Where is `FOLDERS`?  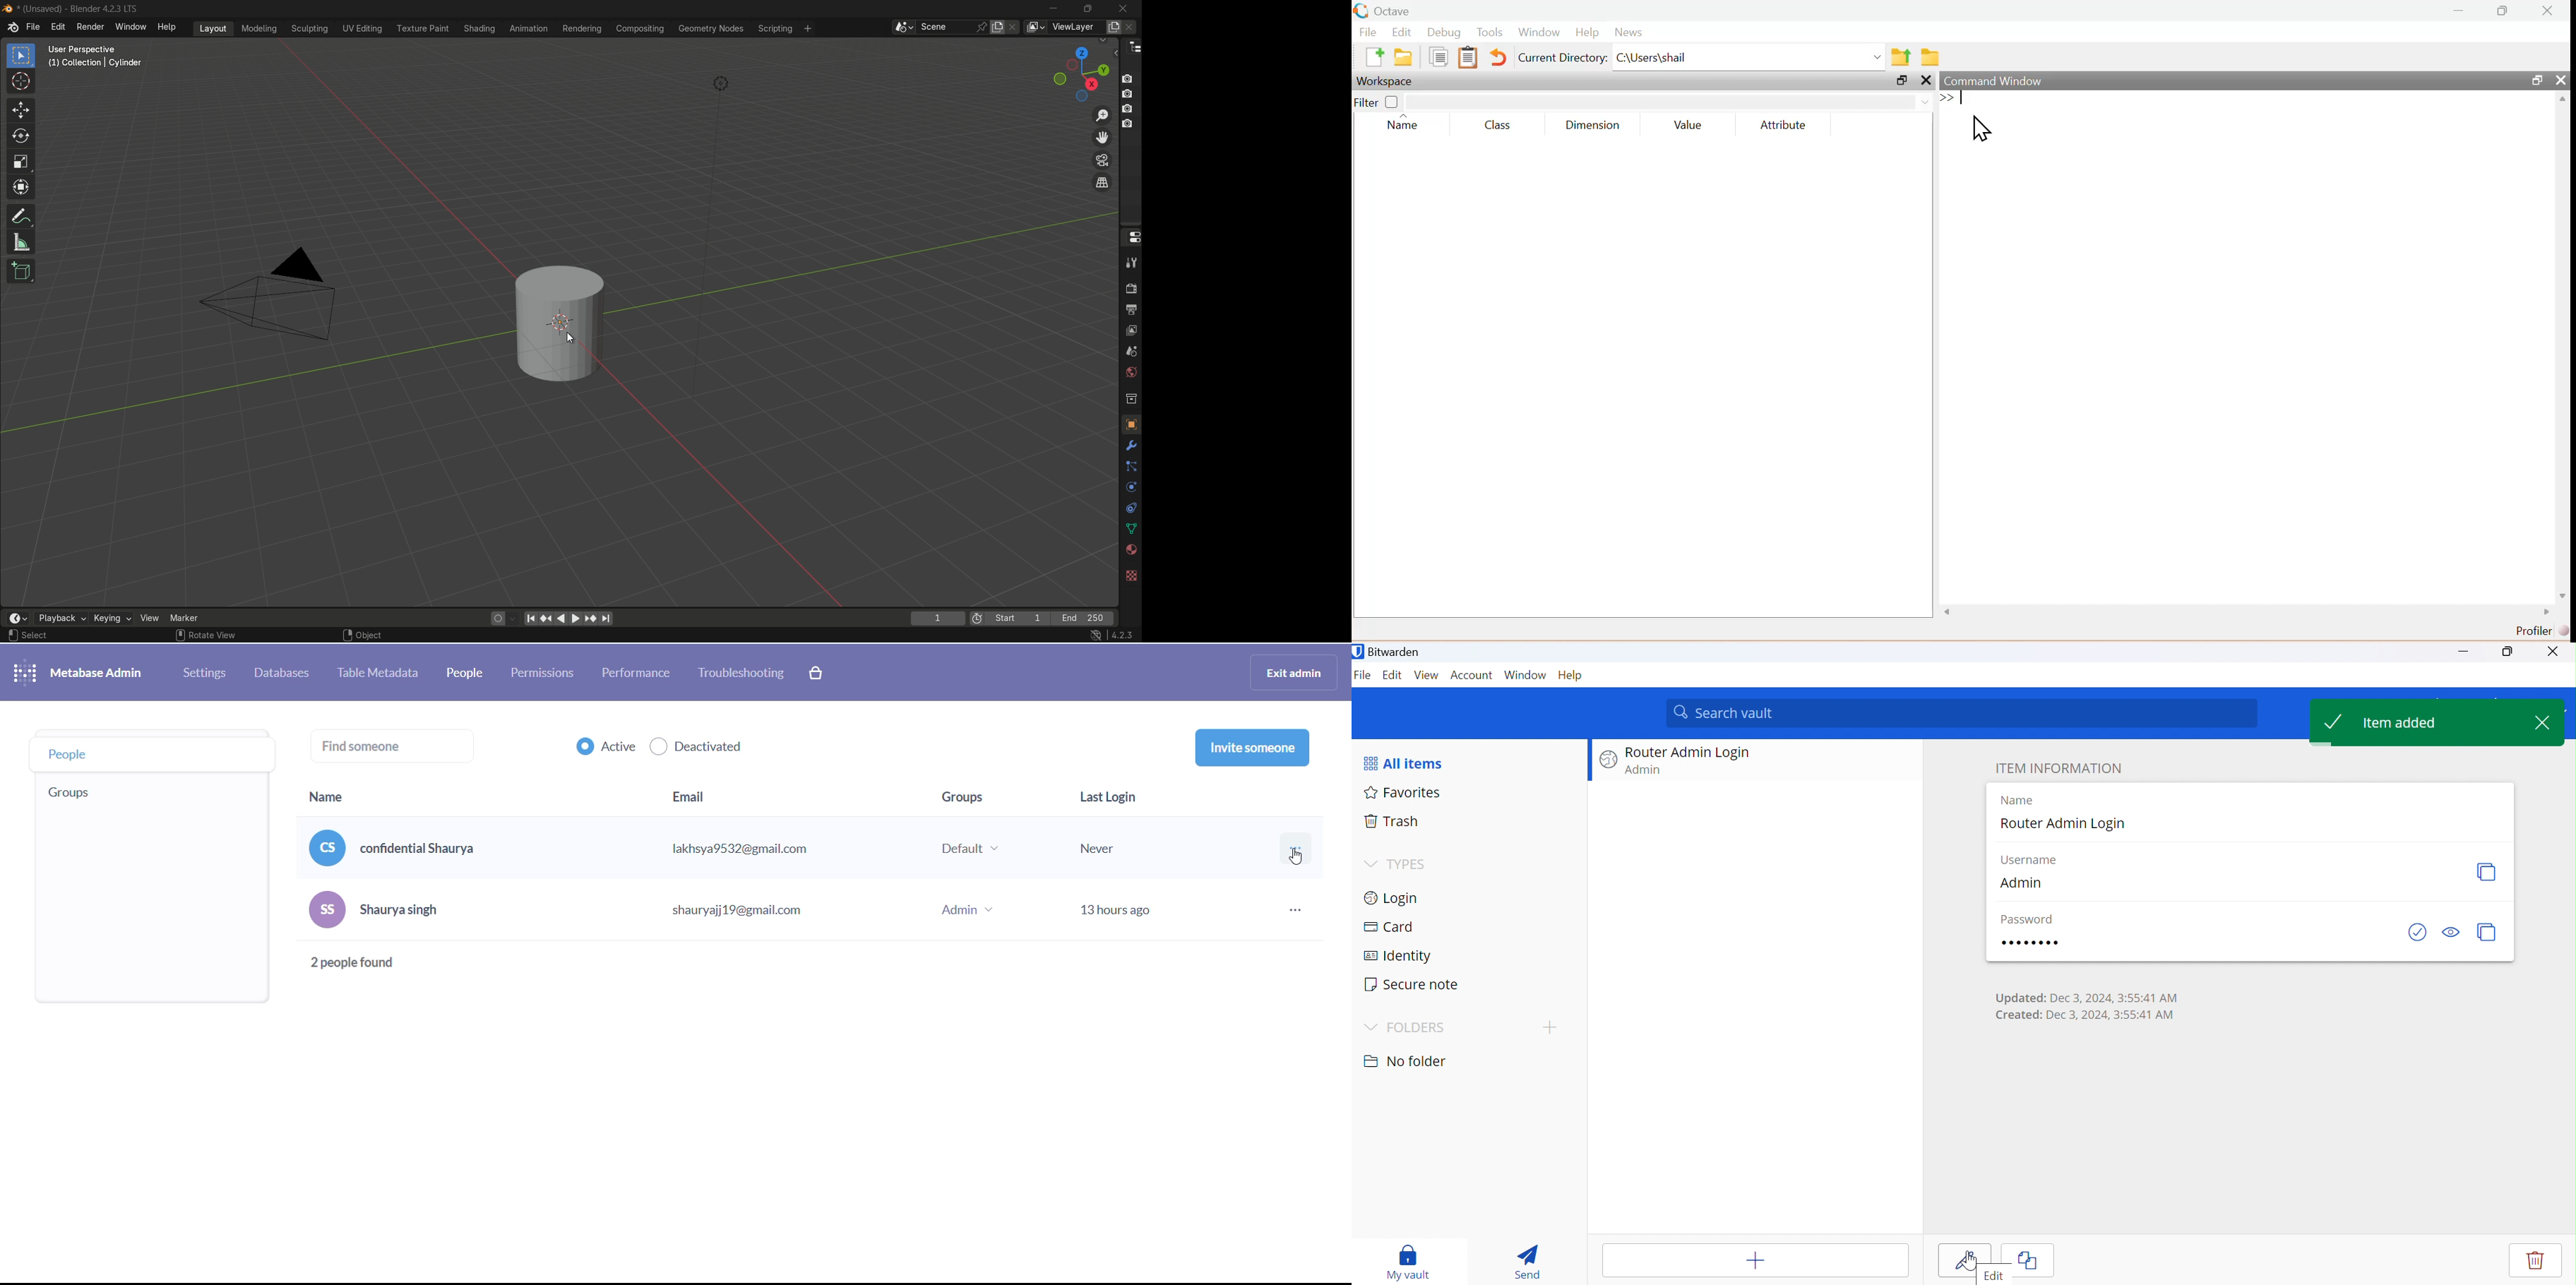
FOLDERS is located at coordinates (1424, 1027).